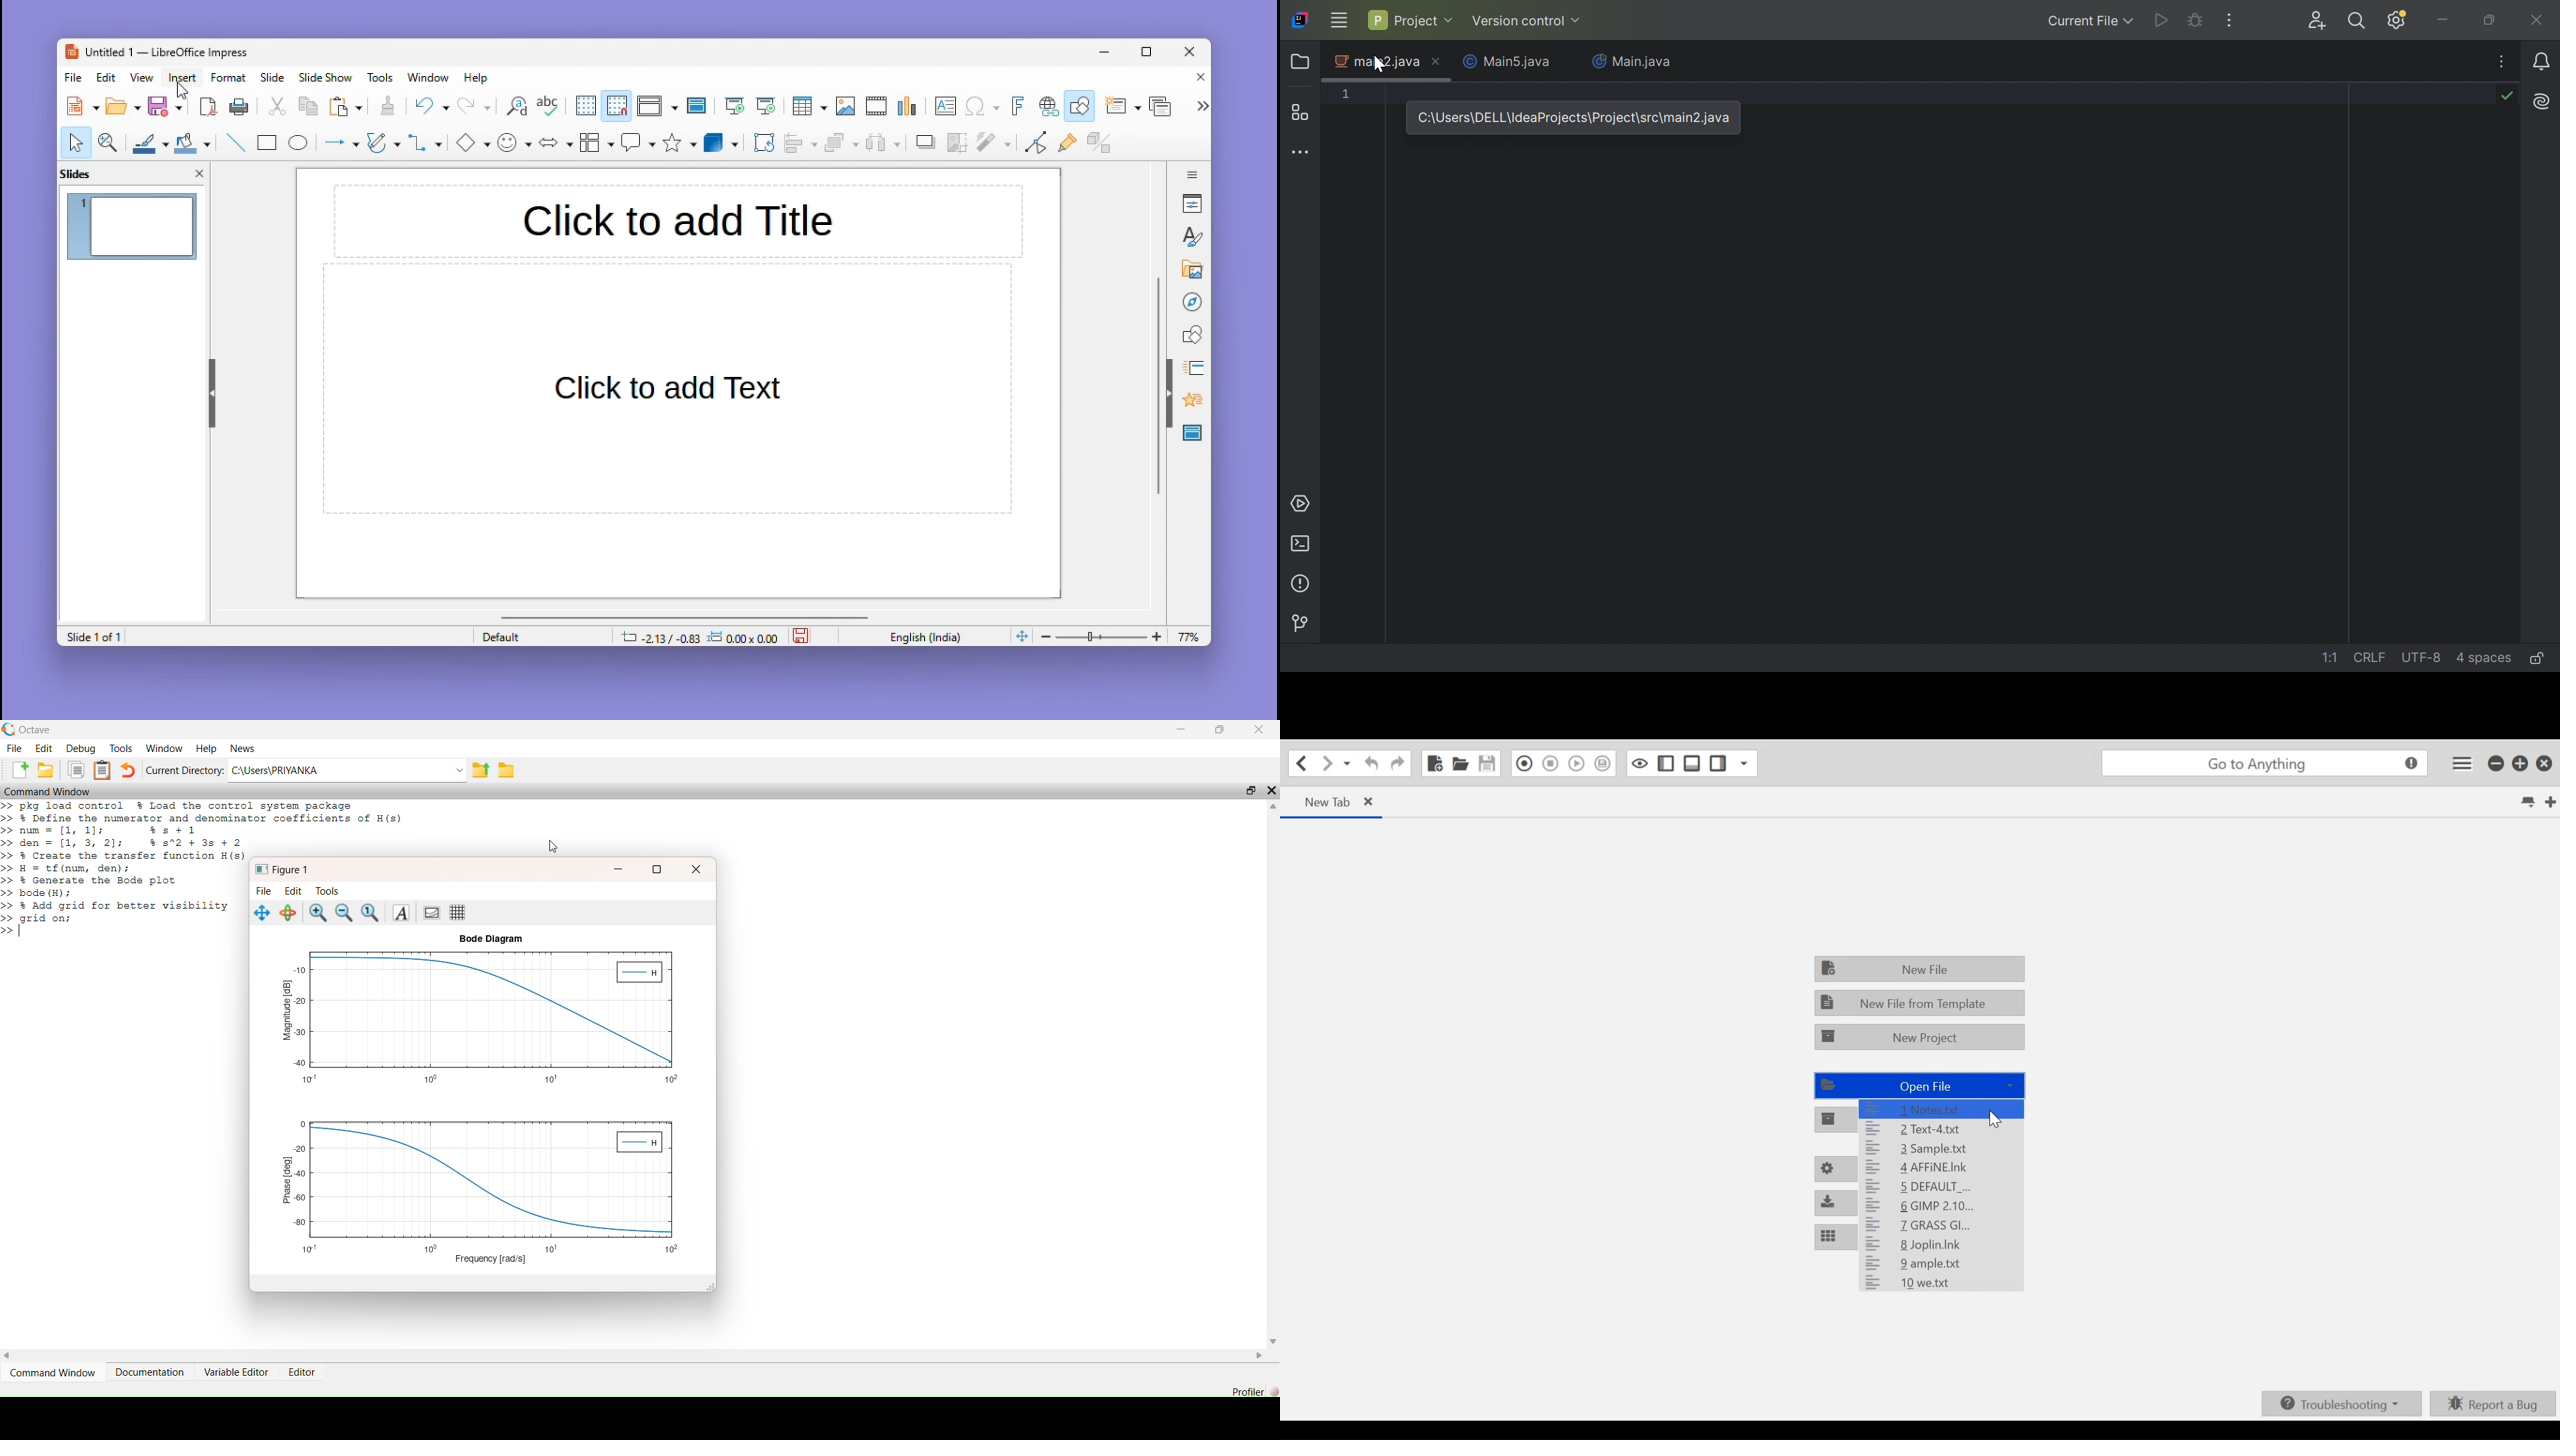 The image size is (2576, 1456). What do you see at coordinates (242, 747) in the screenshot?
I see `News` at bounding box center [242, 747].